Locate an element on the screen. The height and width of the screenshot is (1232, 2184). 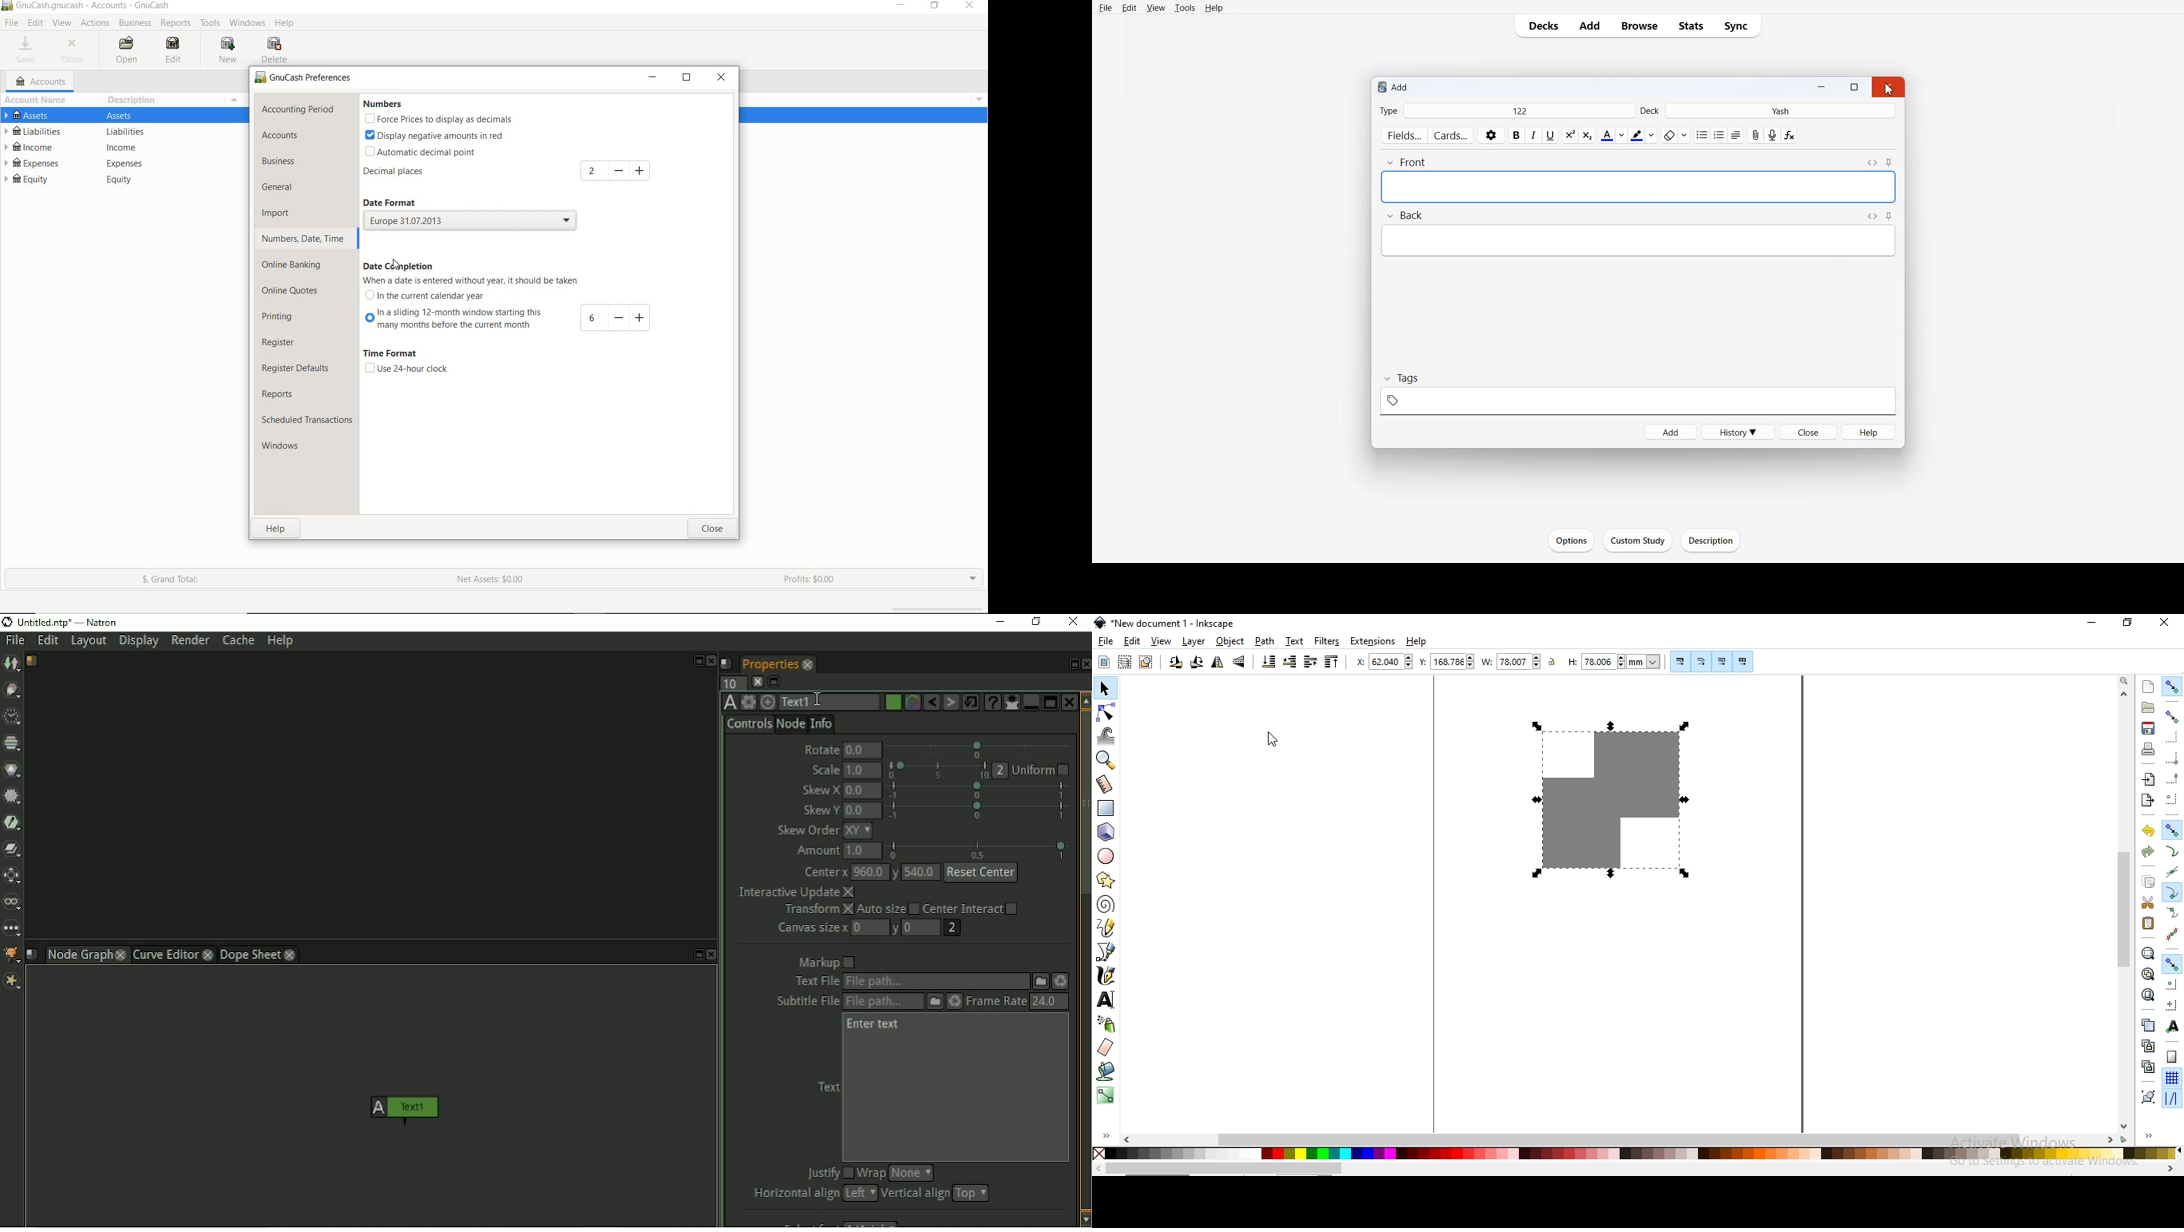
close is located at coordinates (2165, 622).